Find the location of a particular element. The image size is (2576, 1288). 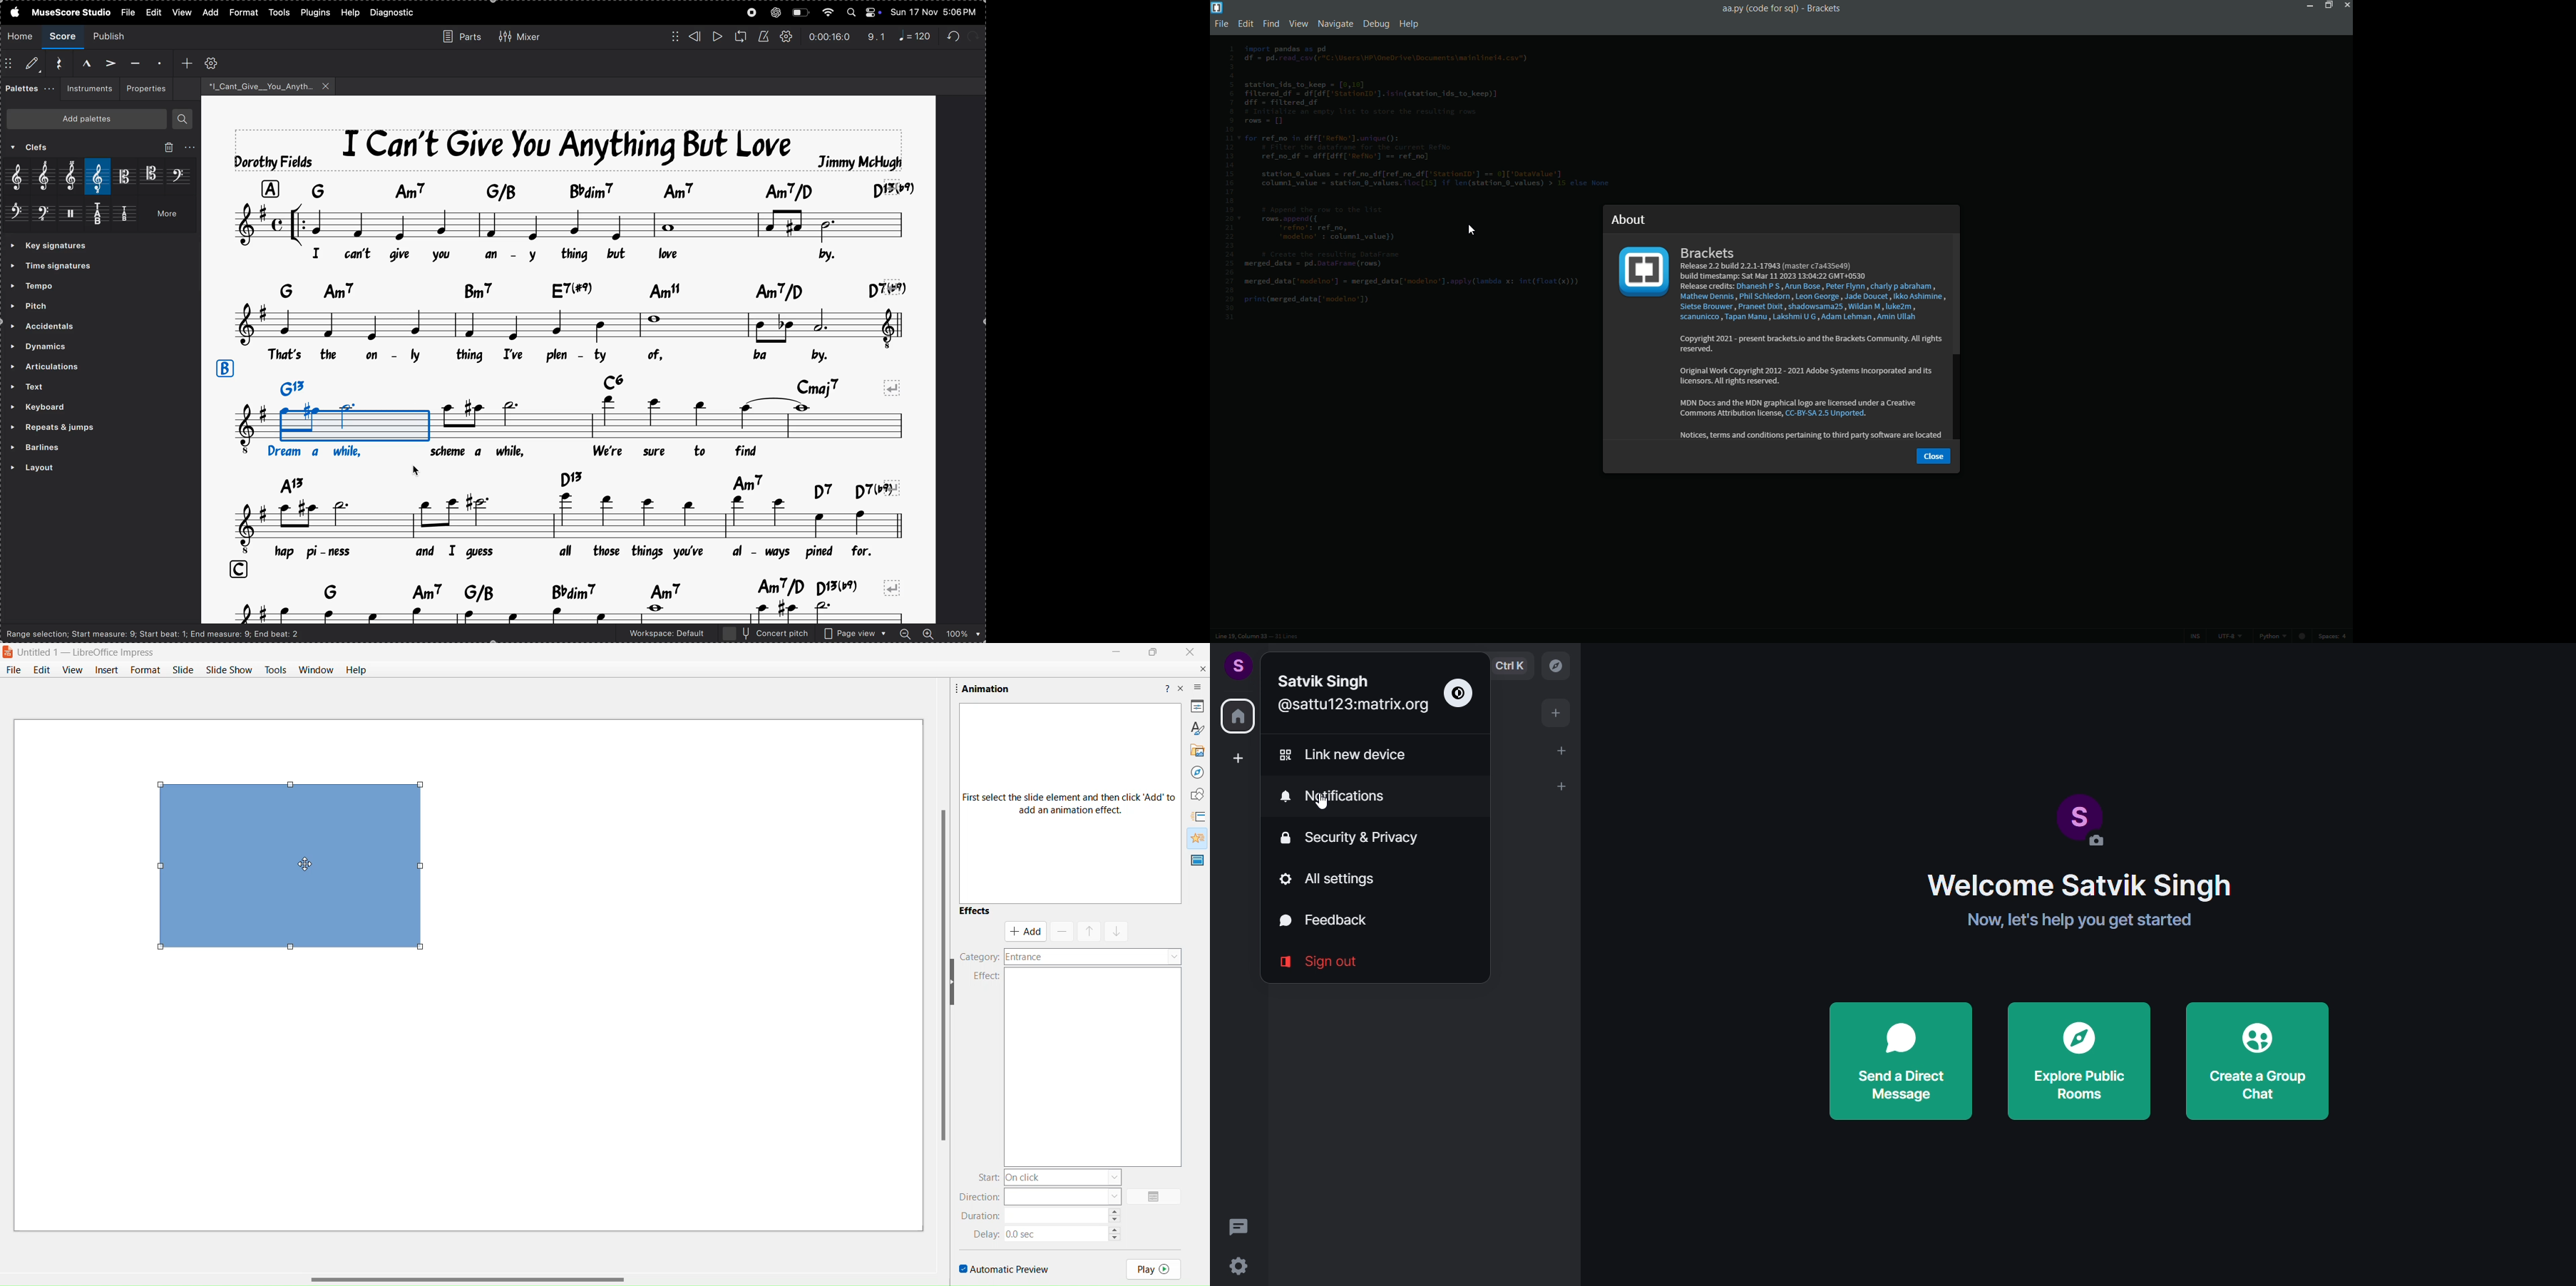

organisation mail is located at coordinates (1355, 708).